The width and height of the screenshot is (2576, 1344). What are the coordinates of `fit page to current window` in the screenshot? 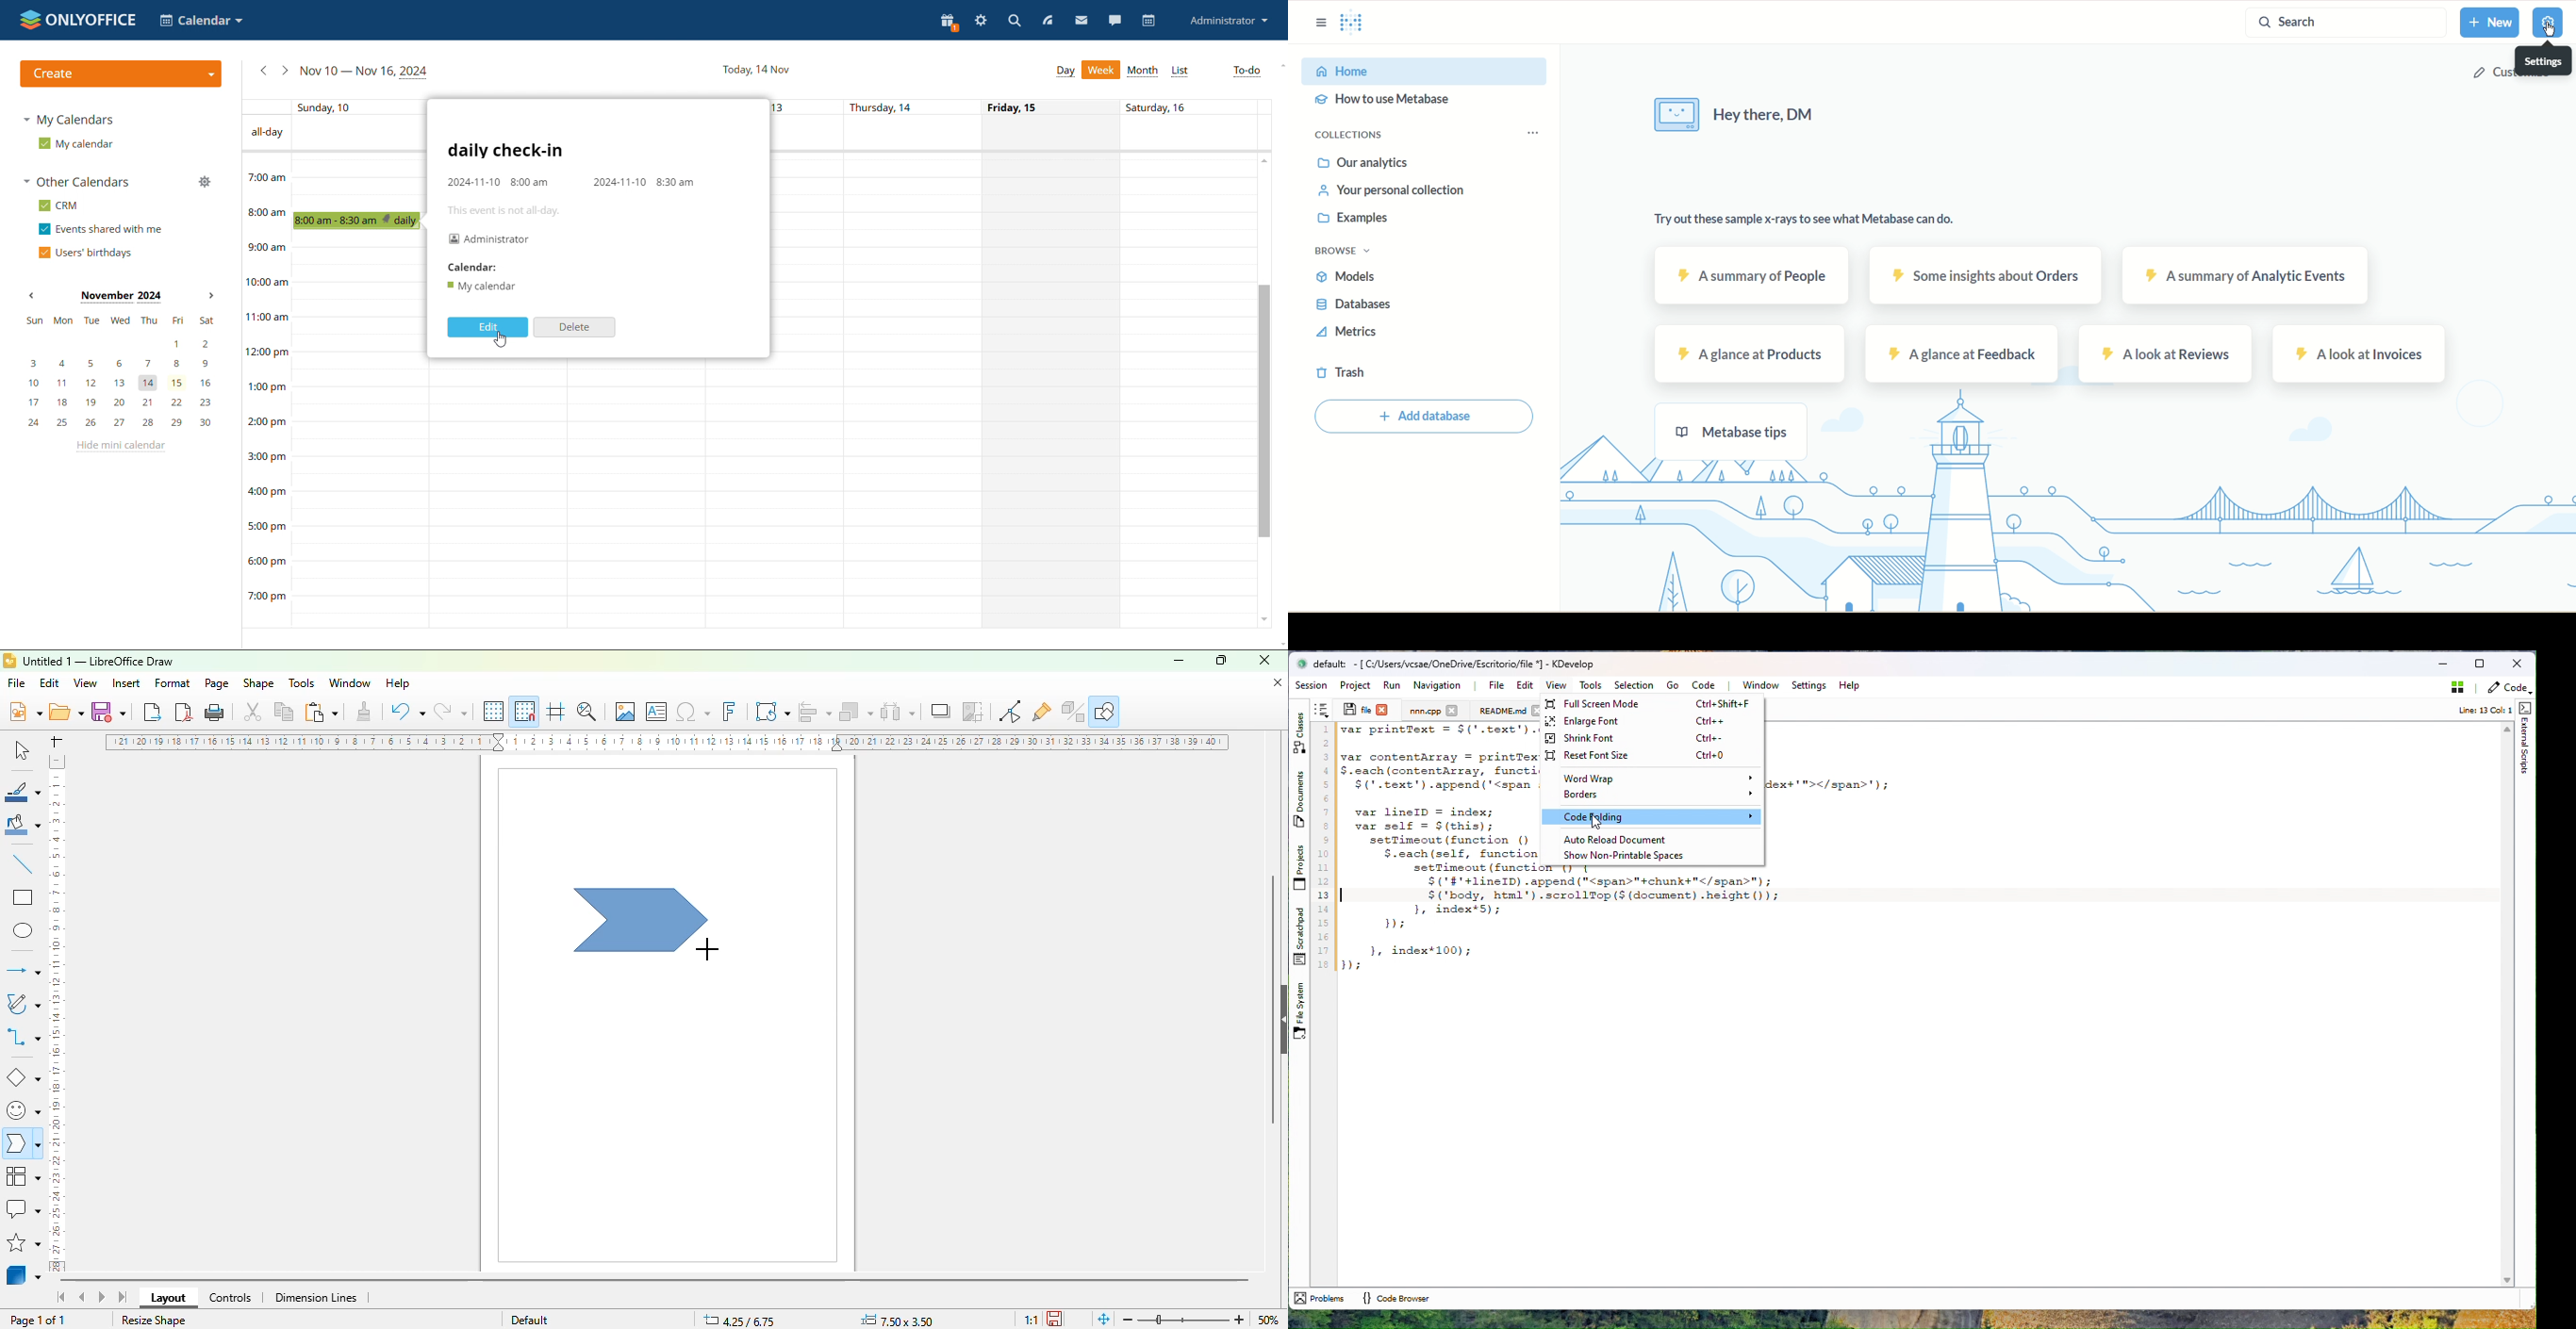 It's located at (1104, 1320).